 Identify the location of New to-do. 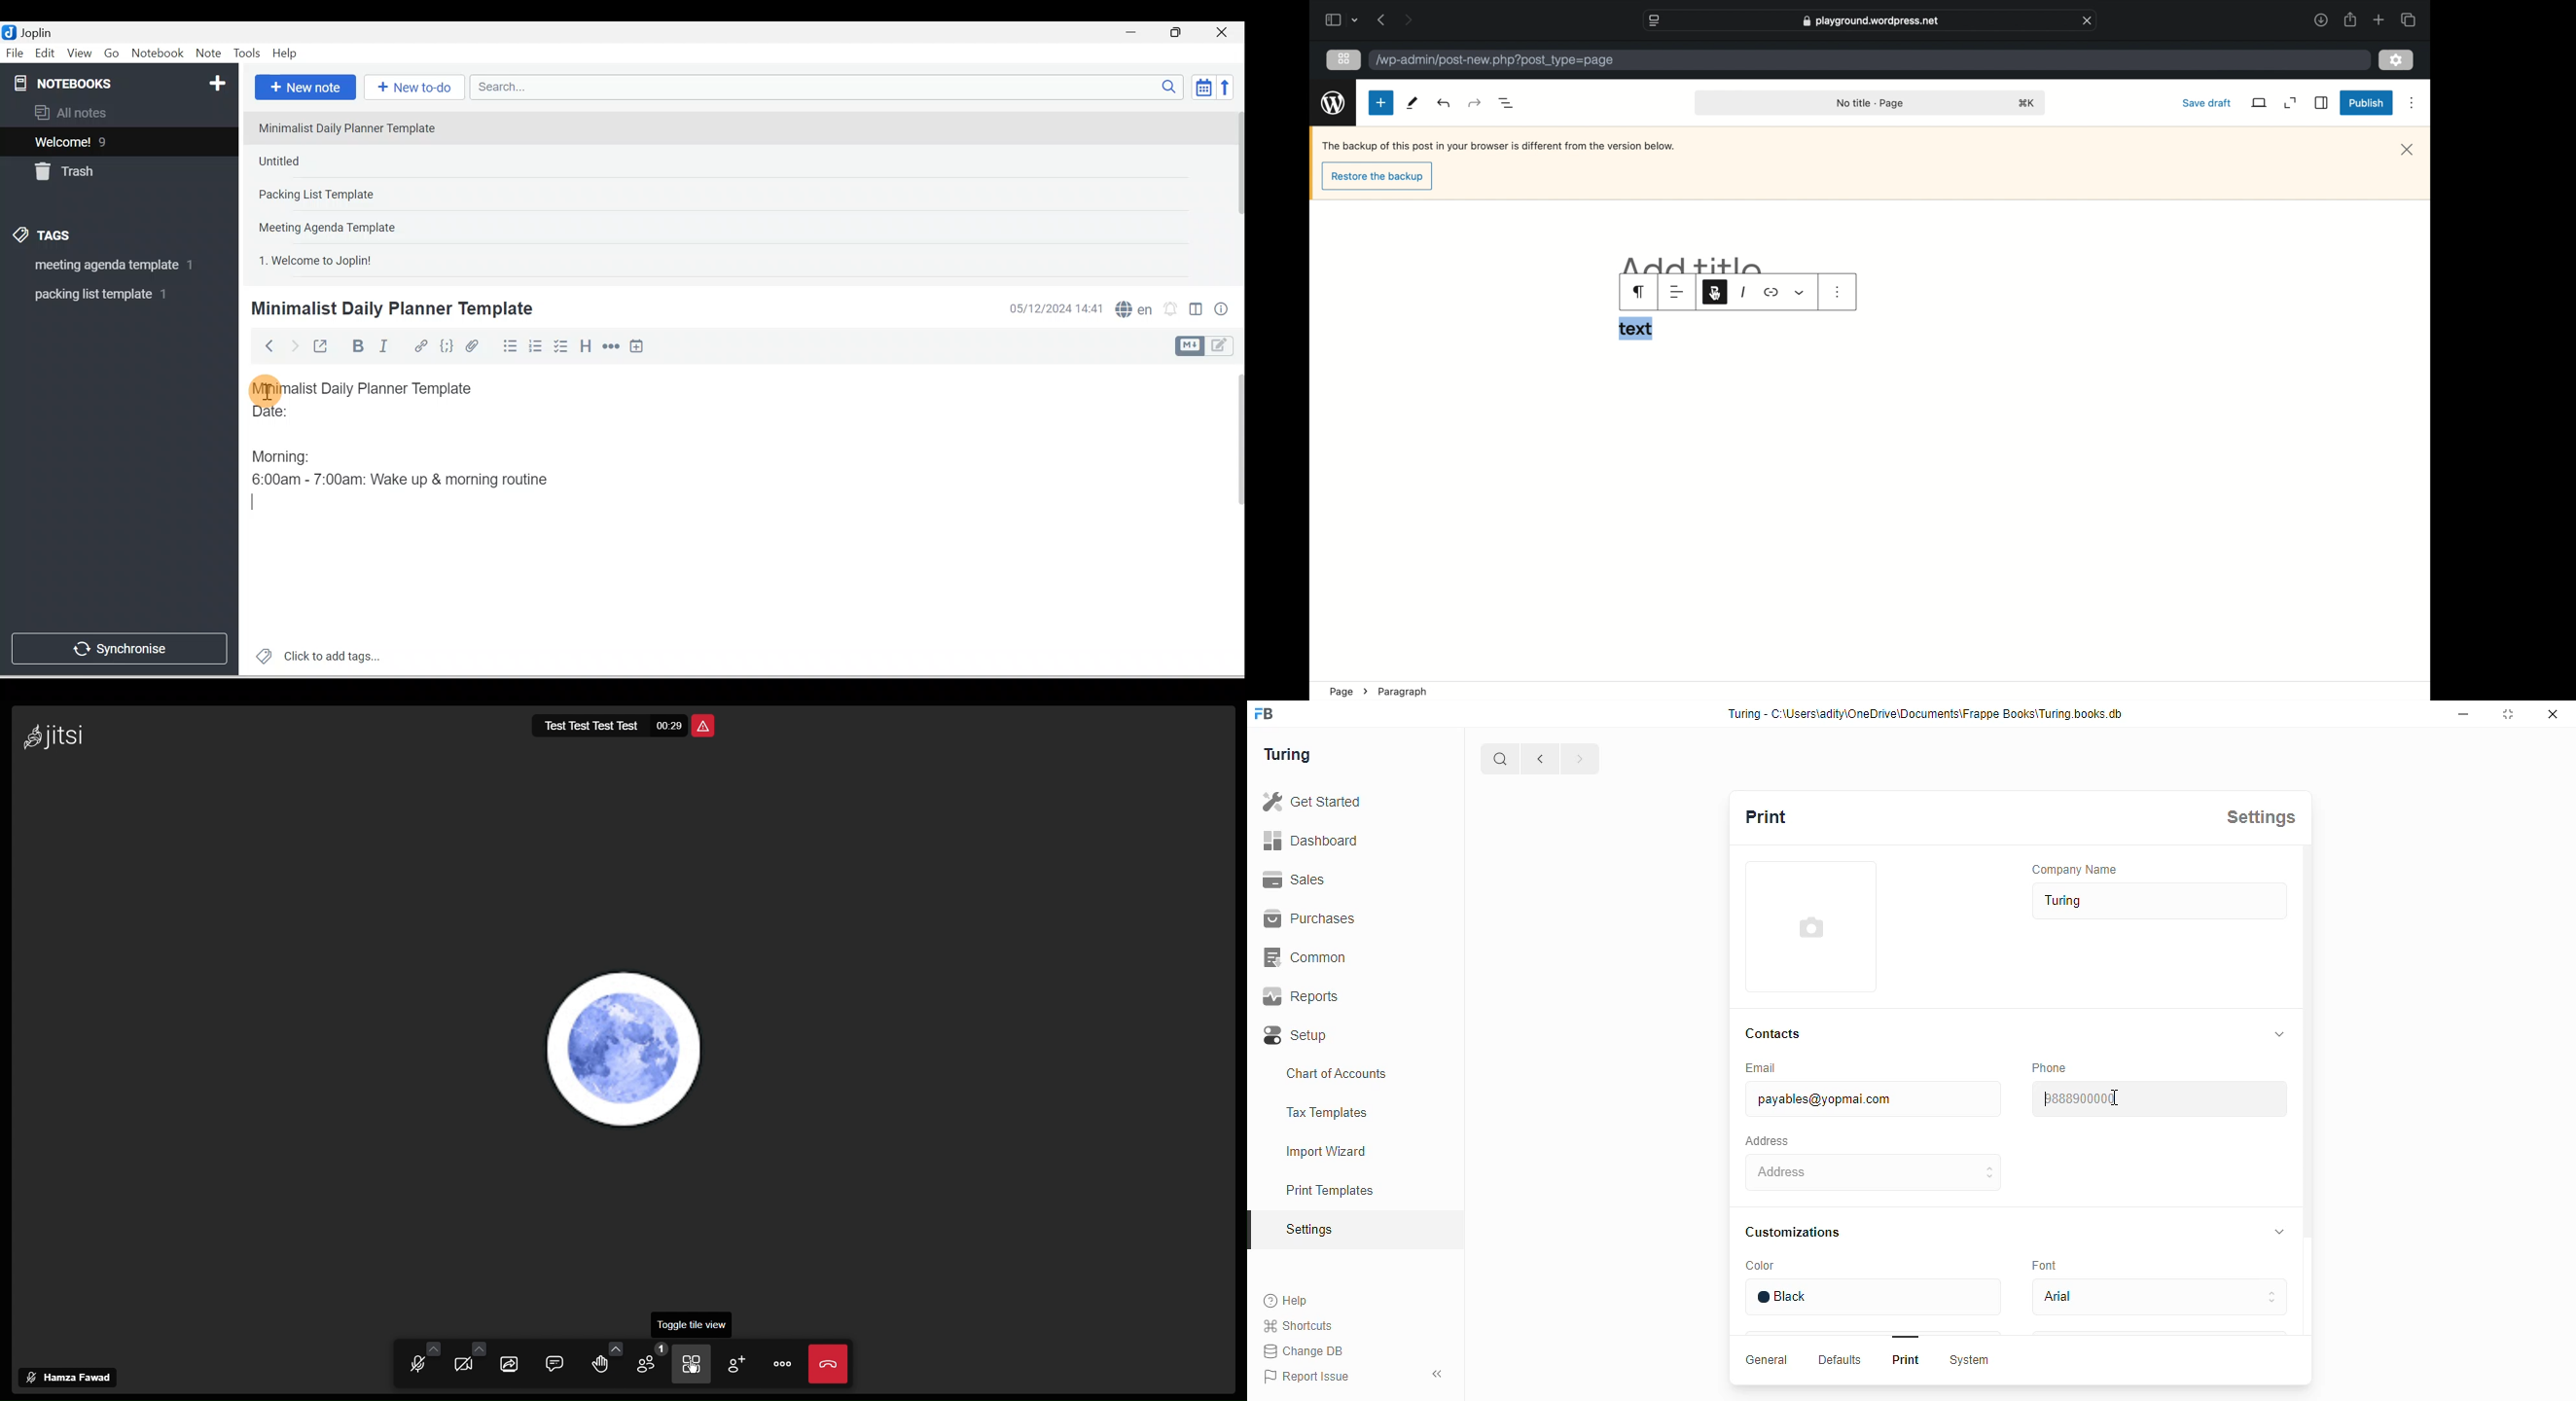
(411, 88).